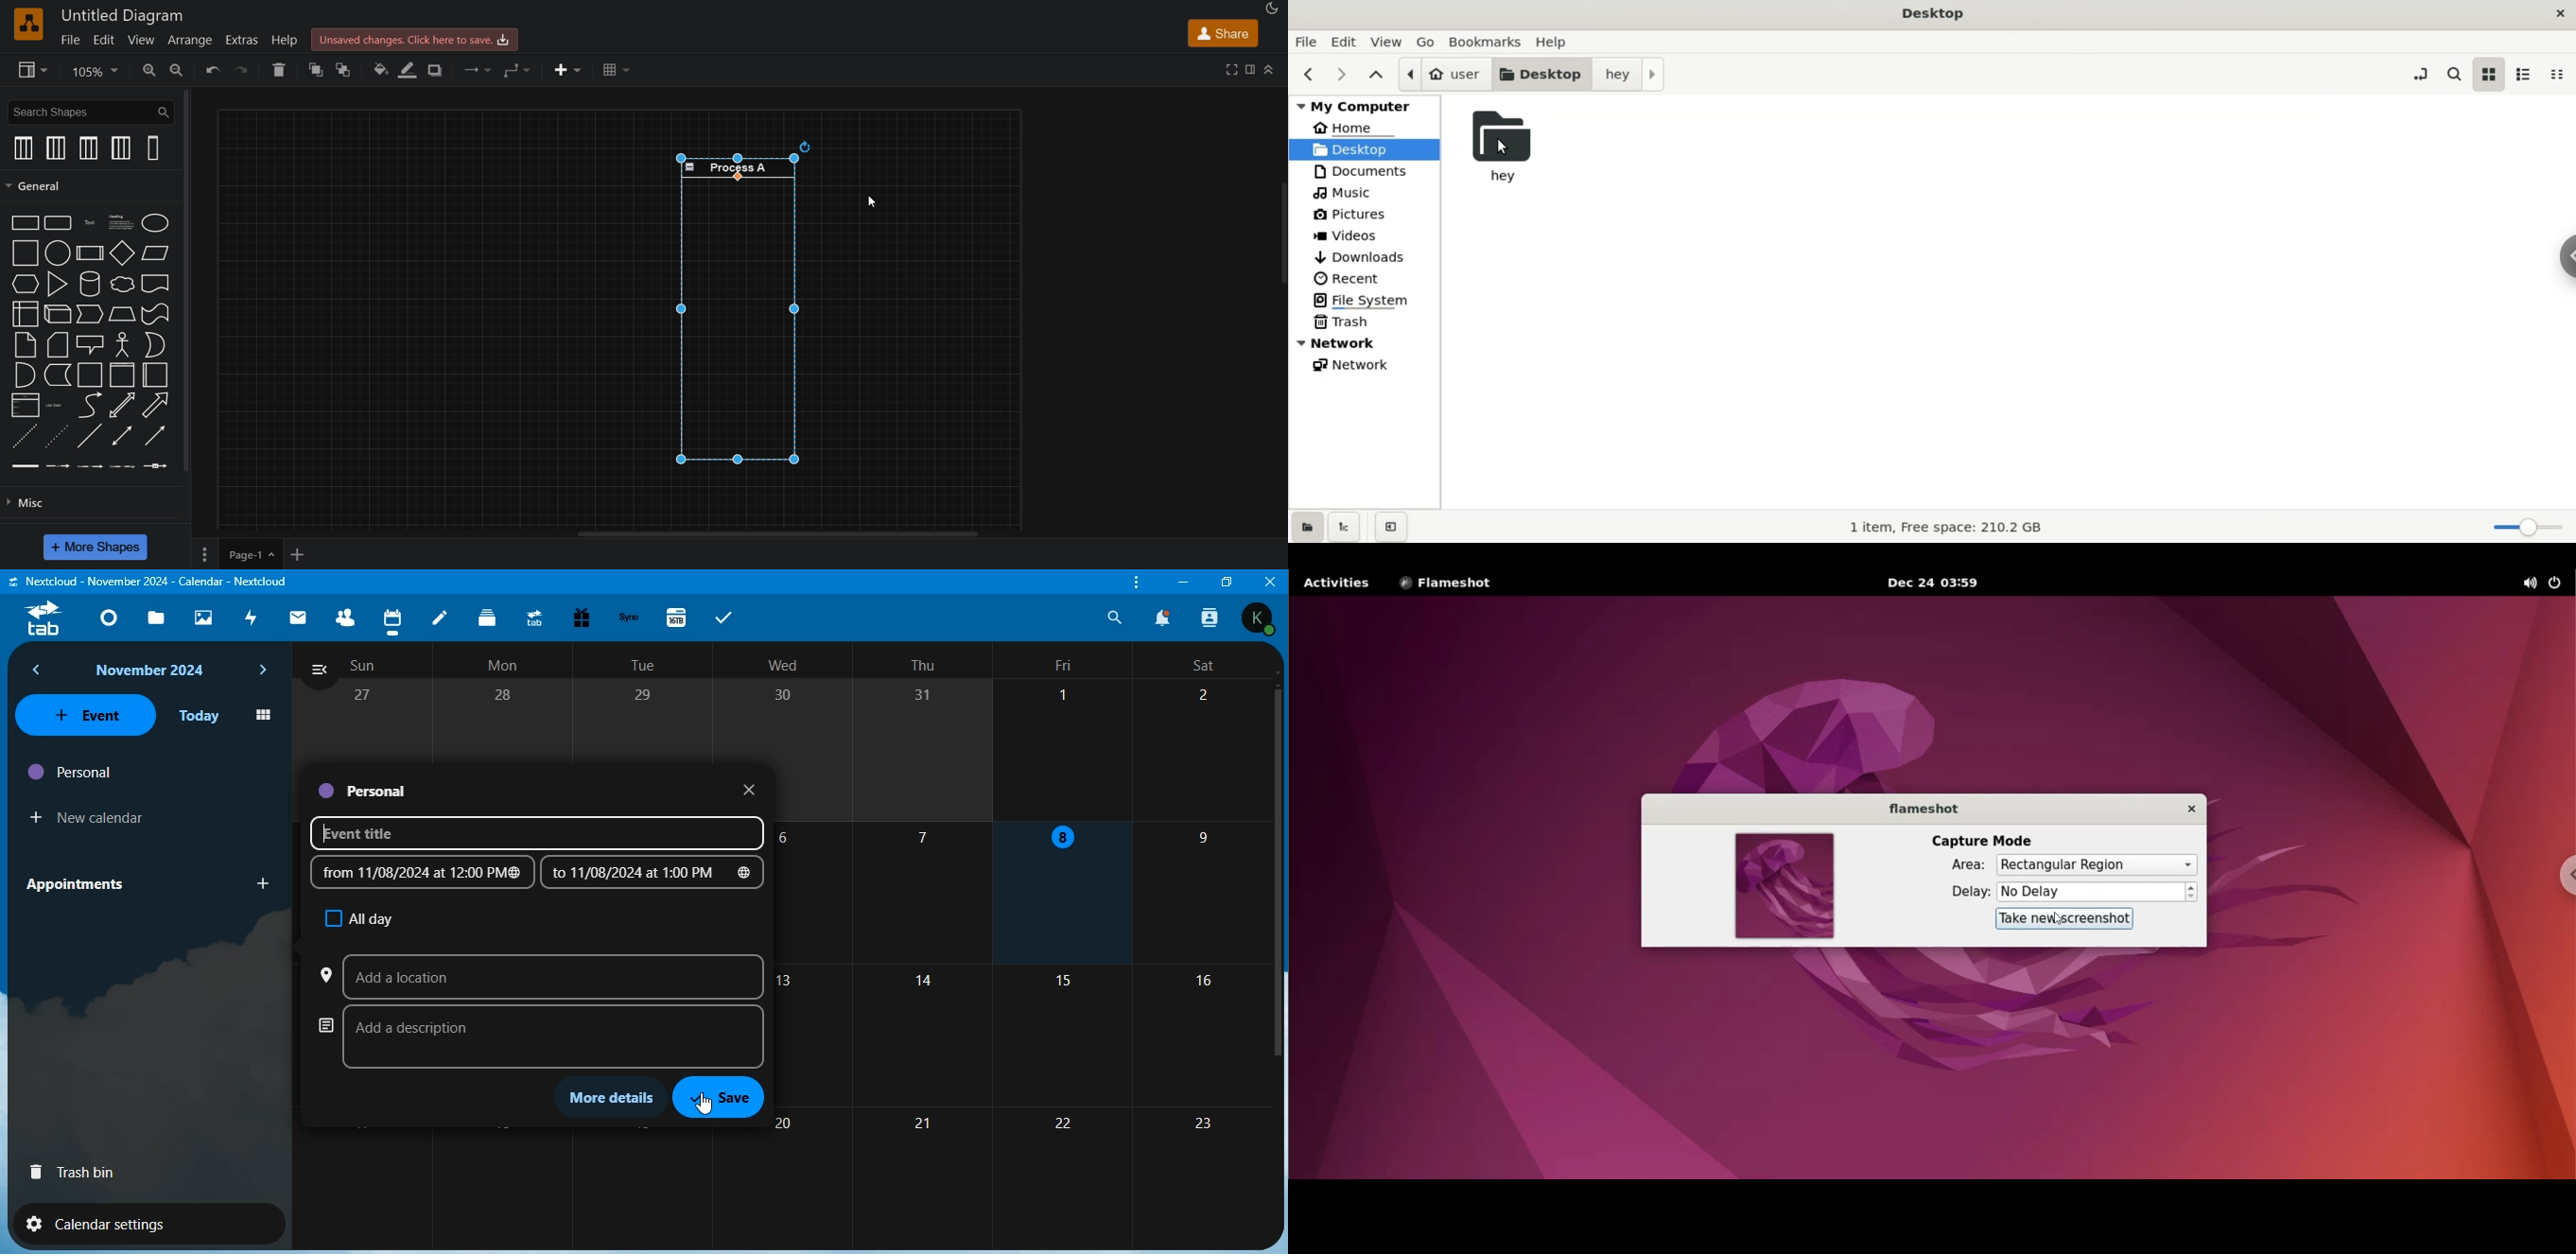 This screenshot has width=2576, height=1260. I want to click on cylinder, so click(91, 284).